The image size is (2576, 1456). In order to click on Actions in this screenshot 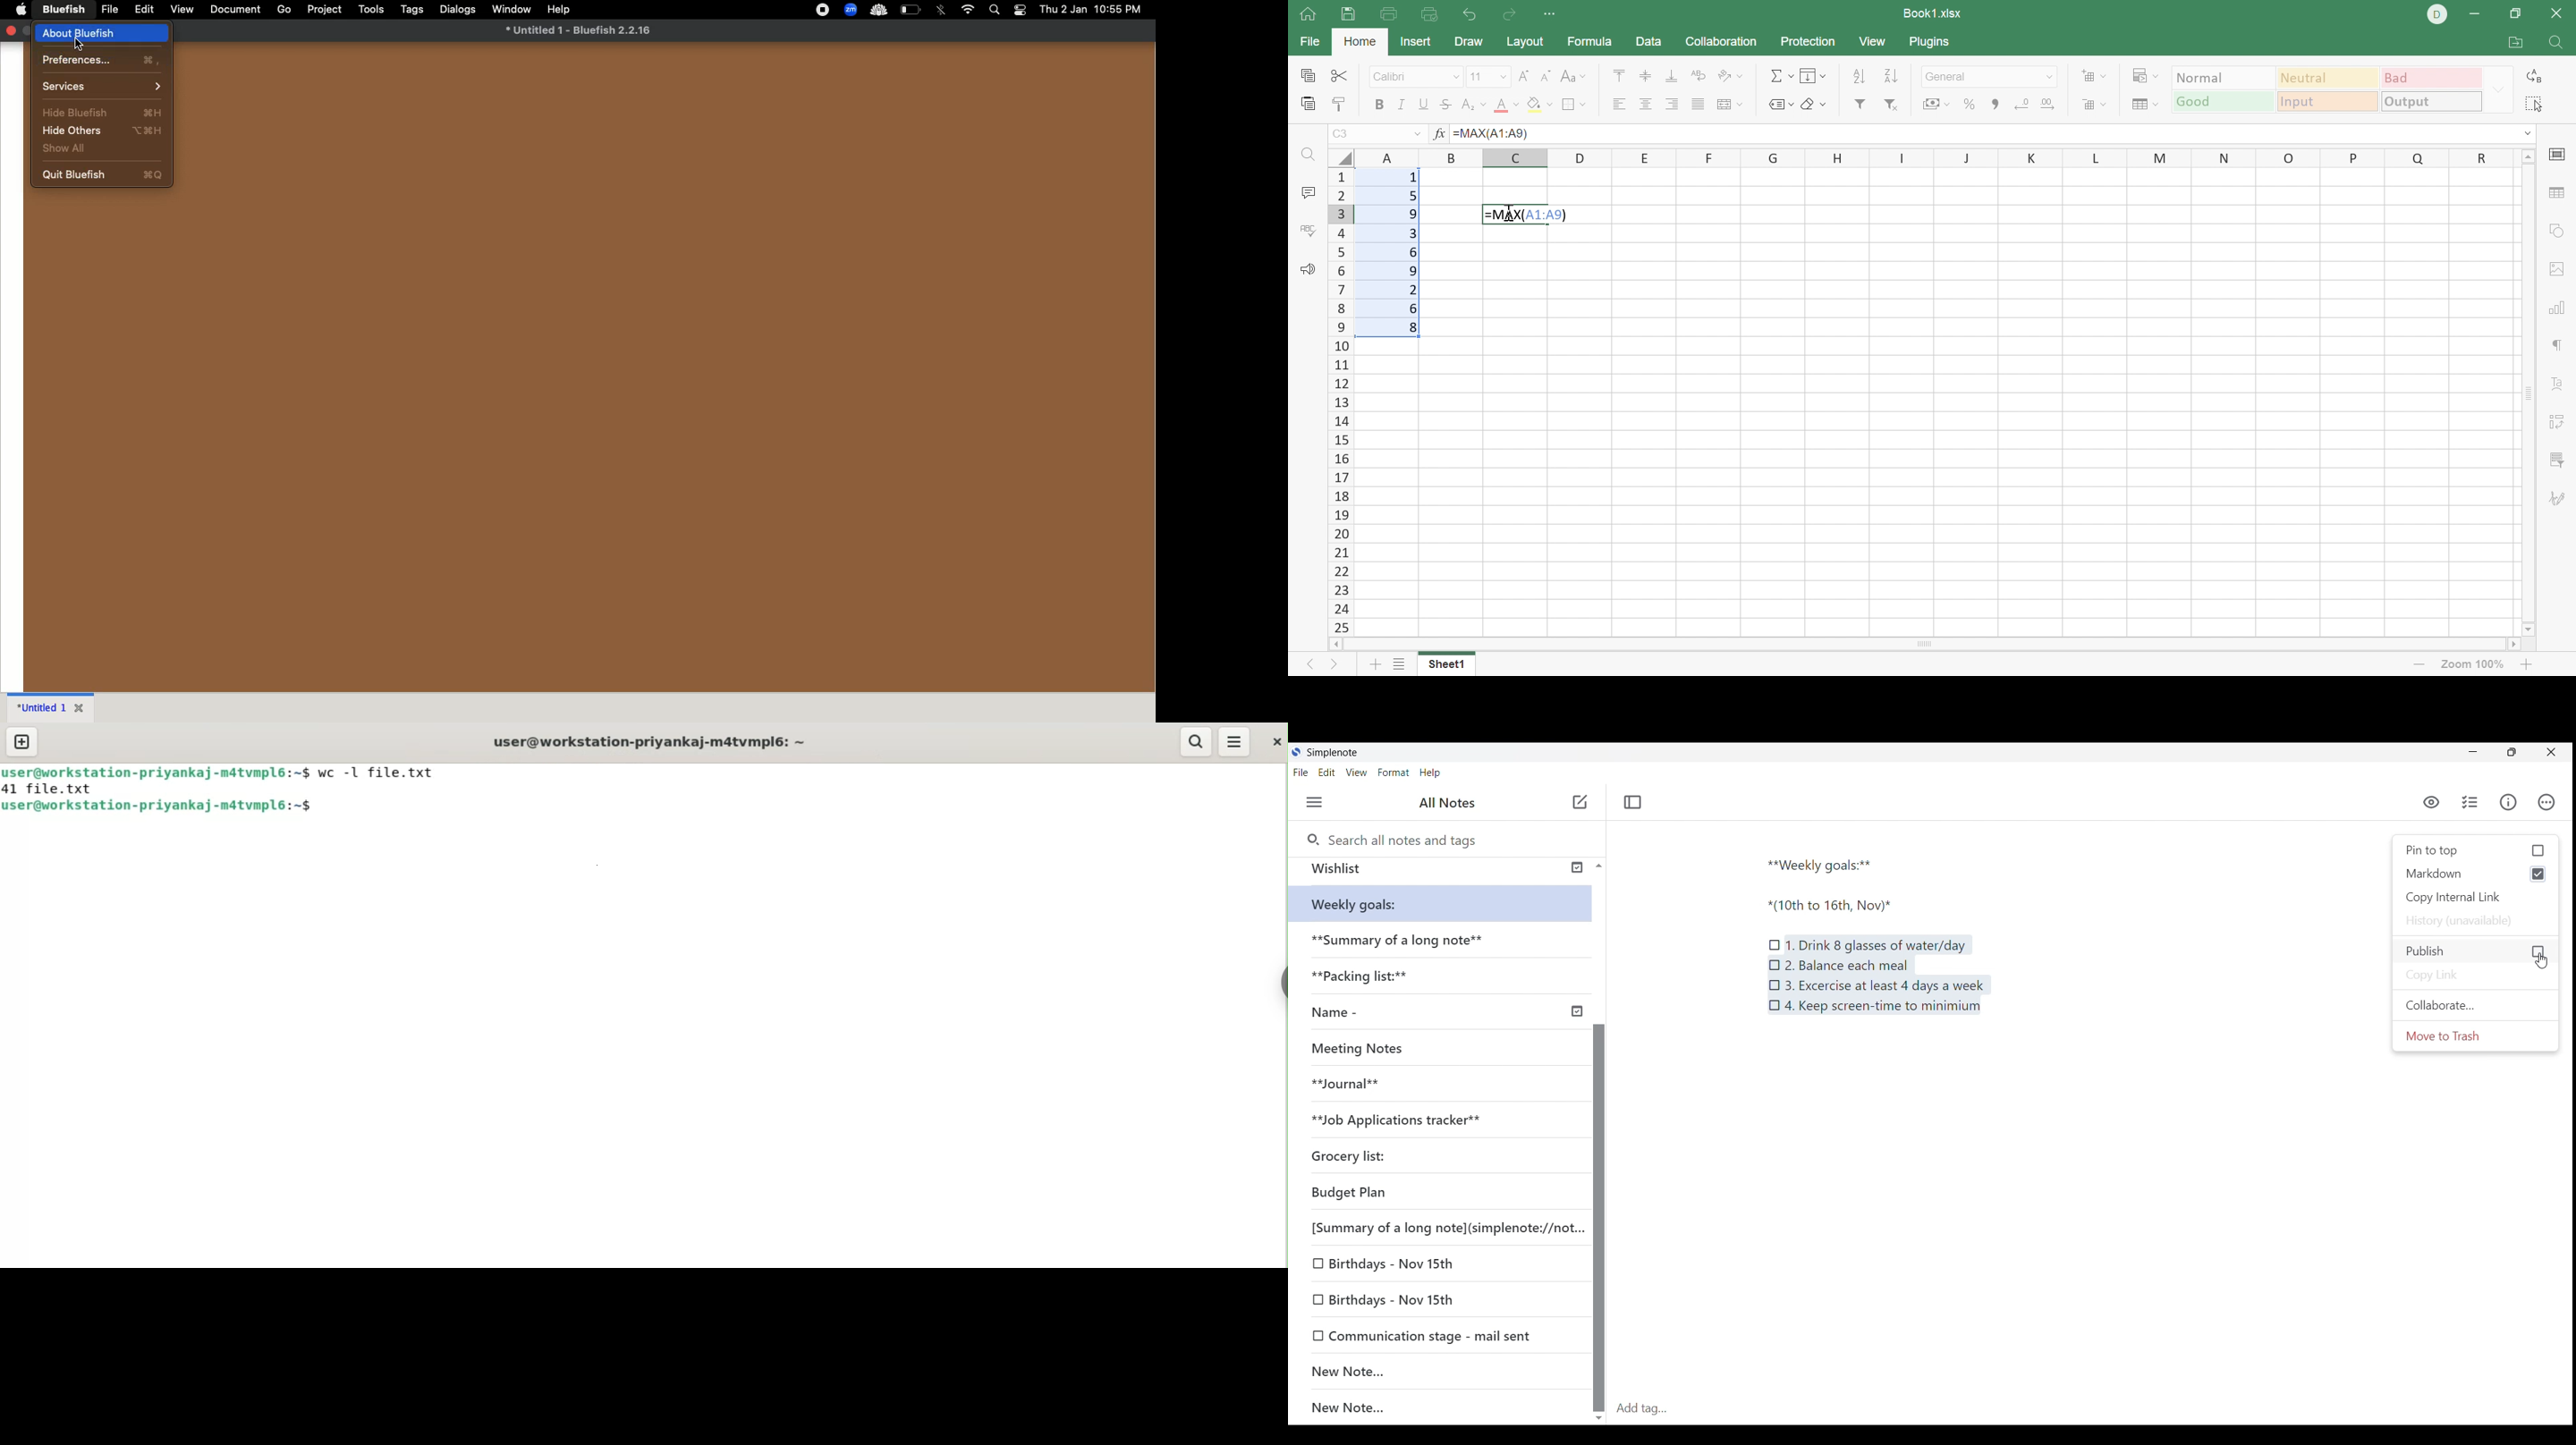, I will do `click(2553, 802)`.